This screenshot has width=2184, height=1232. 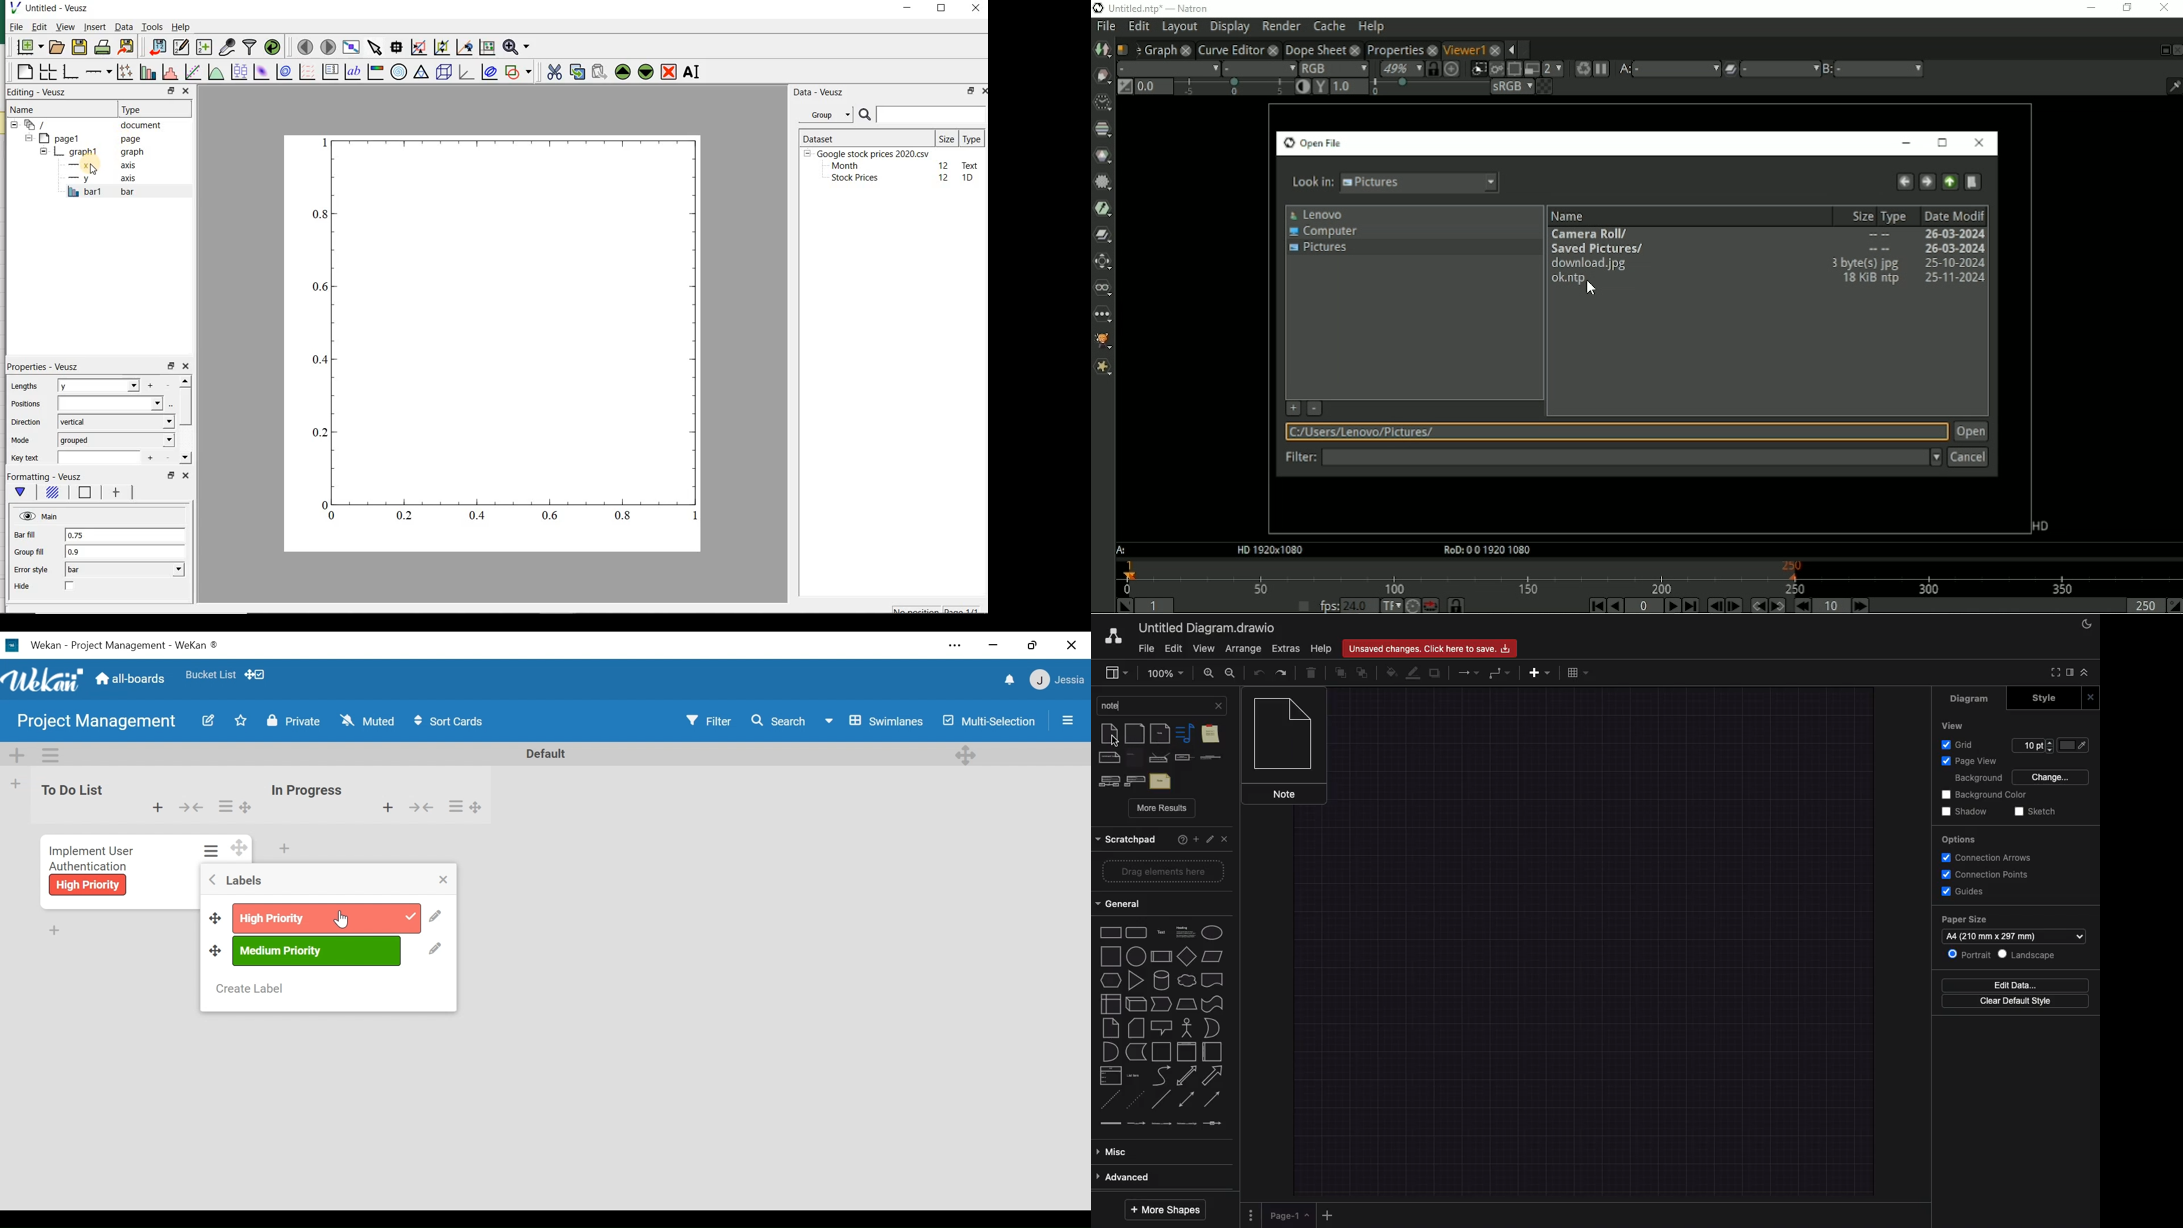 What do you see at coordinates (1161, 1077) in the screenshot?
I see `curve` at bounding box center [1161, 1077].